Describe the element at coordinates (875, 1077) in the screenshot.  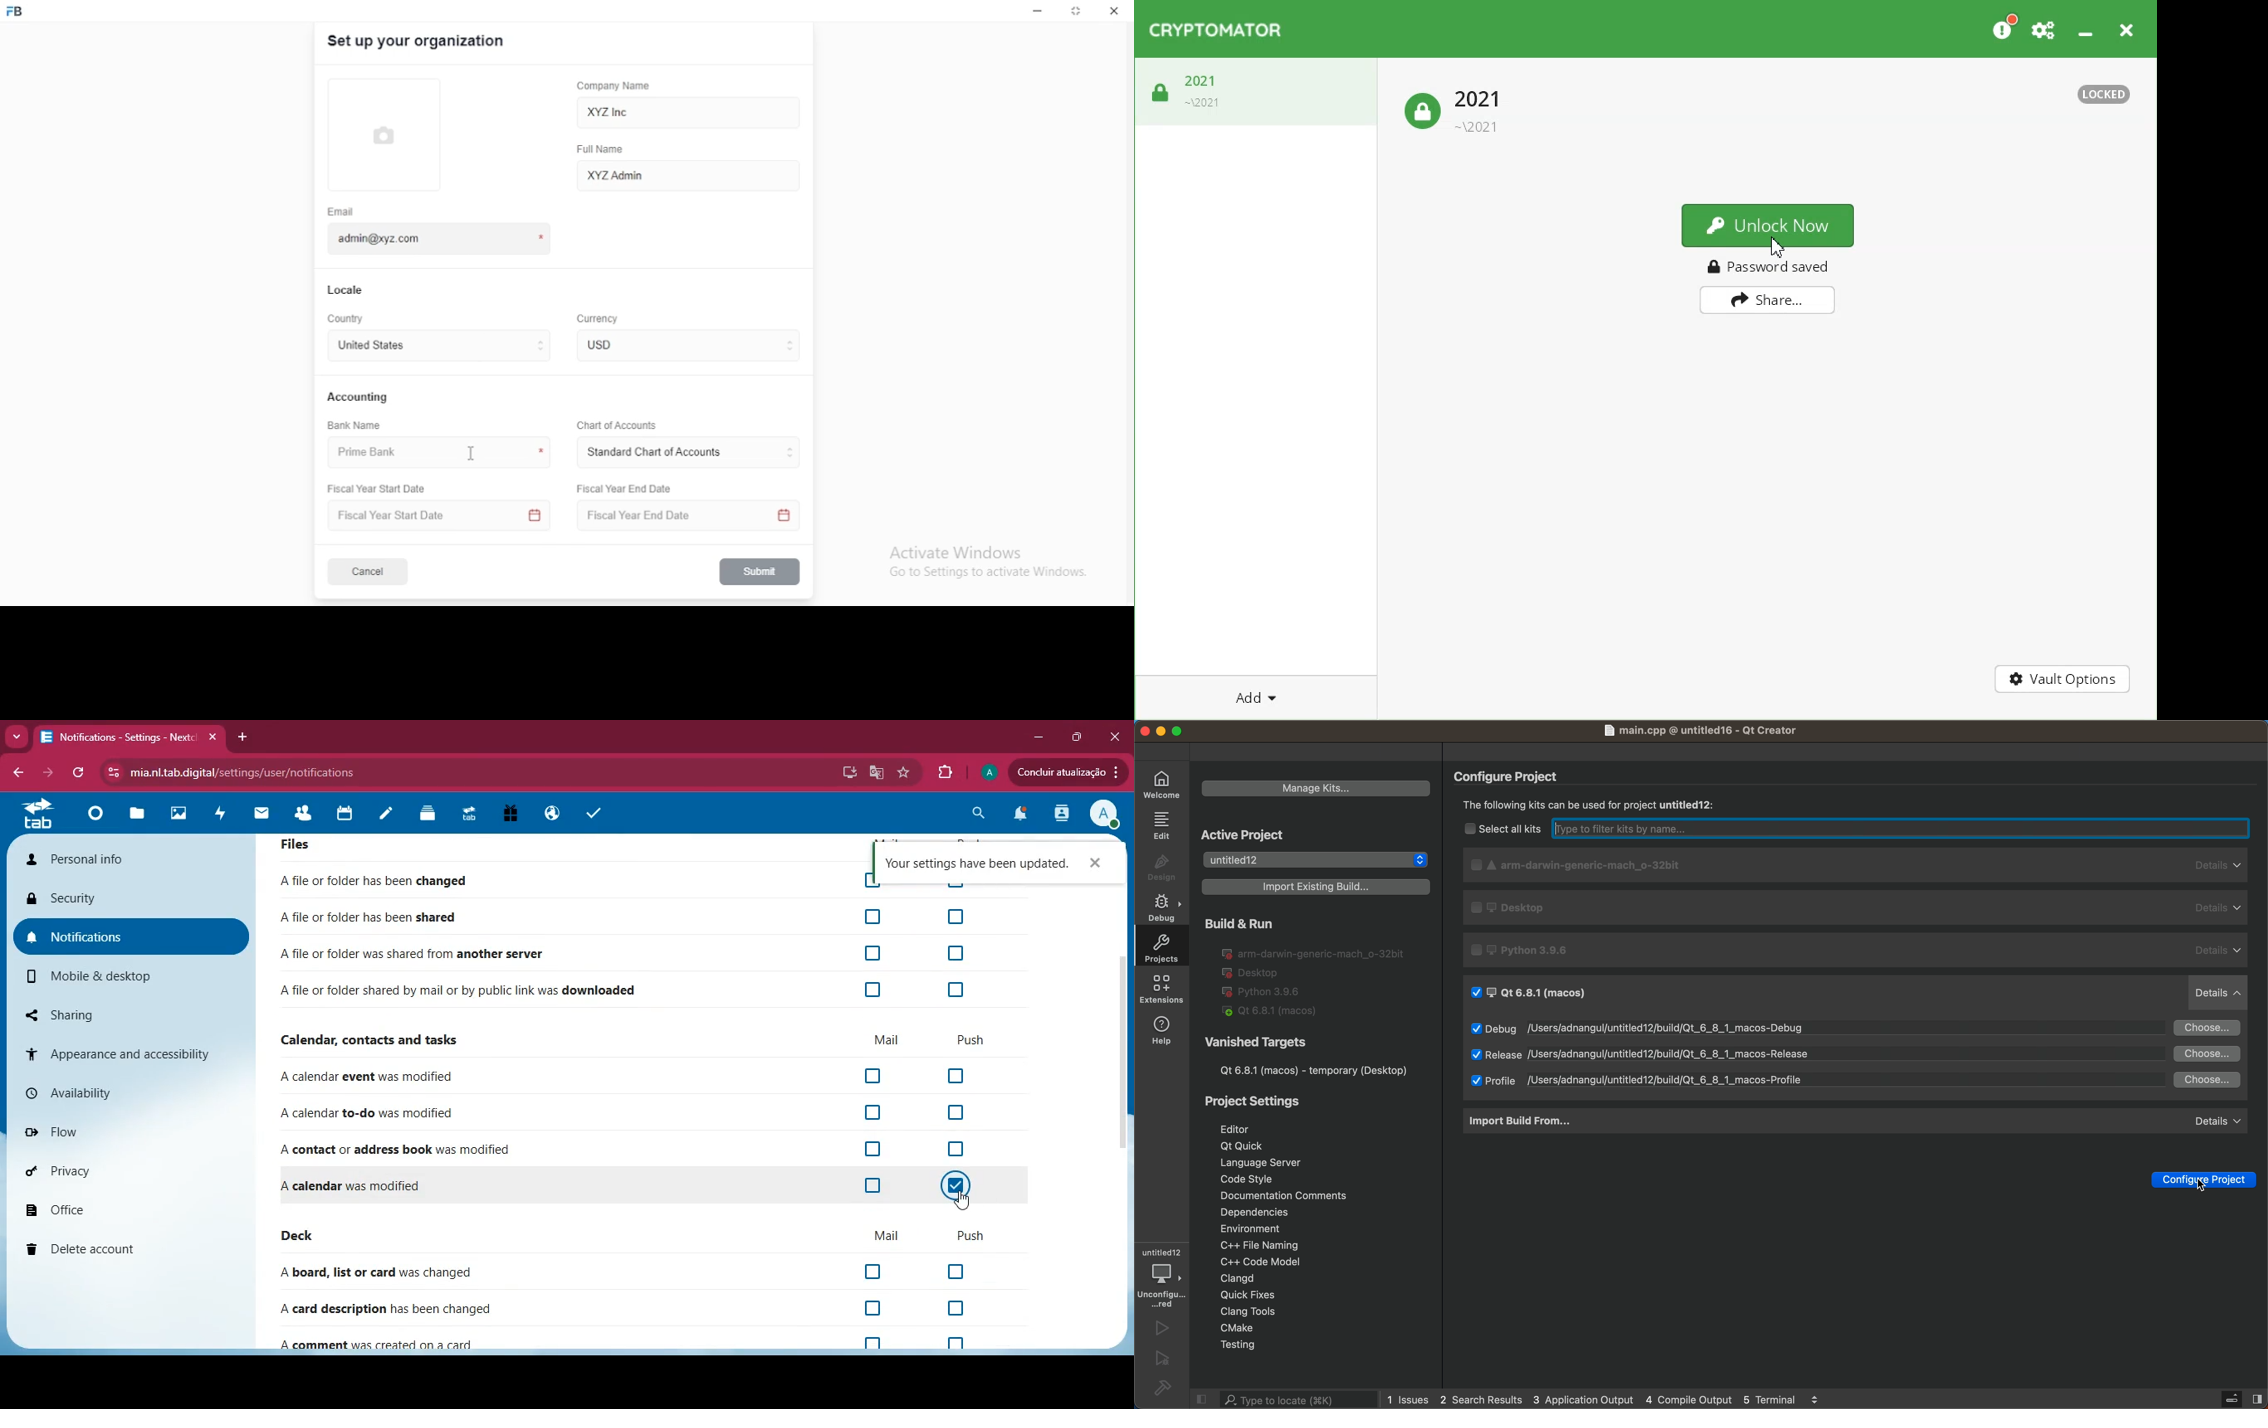
I see `off` at that location.